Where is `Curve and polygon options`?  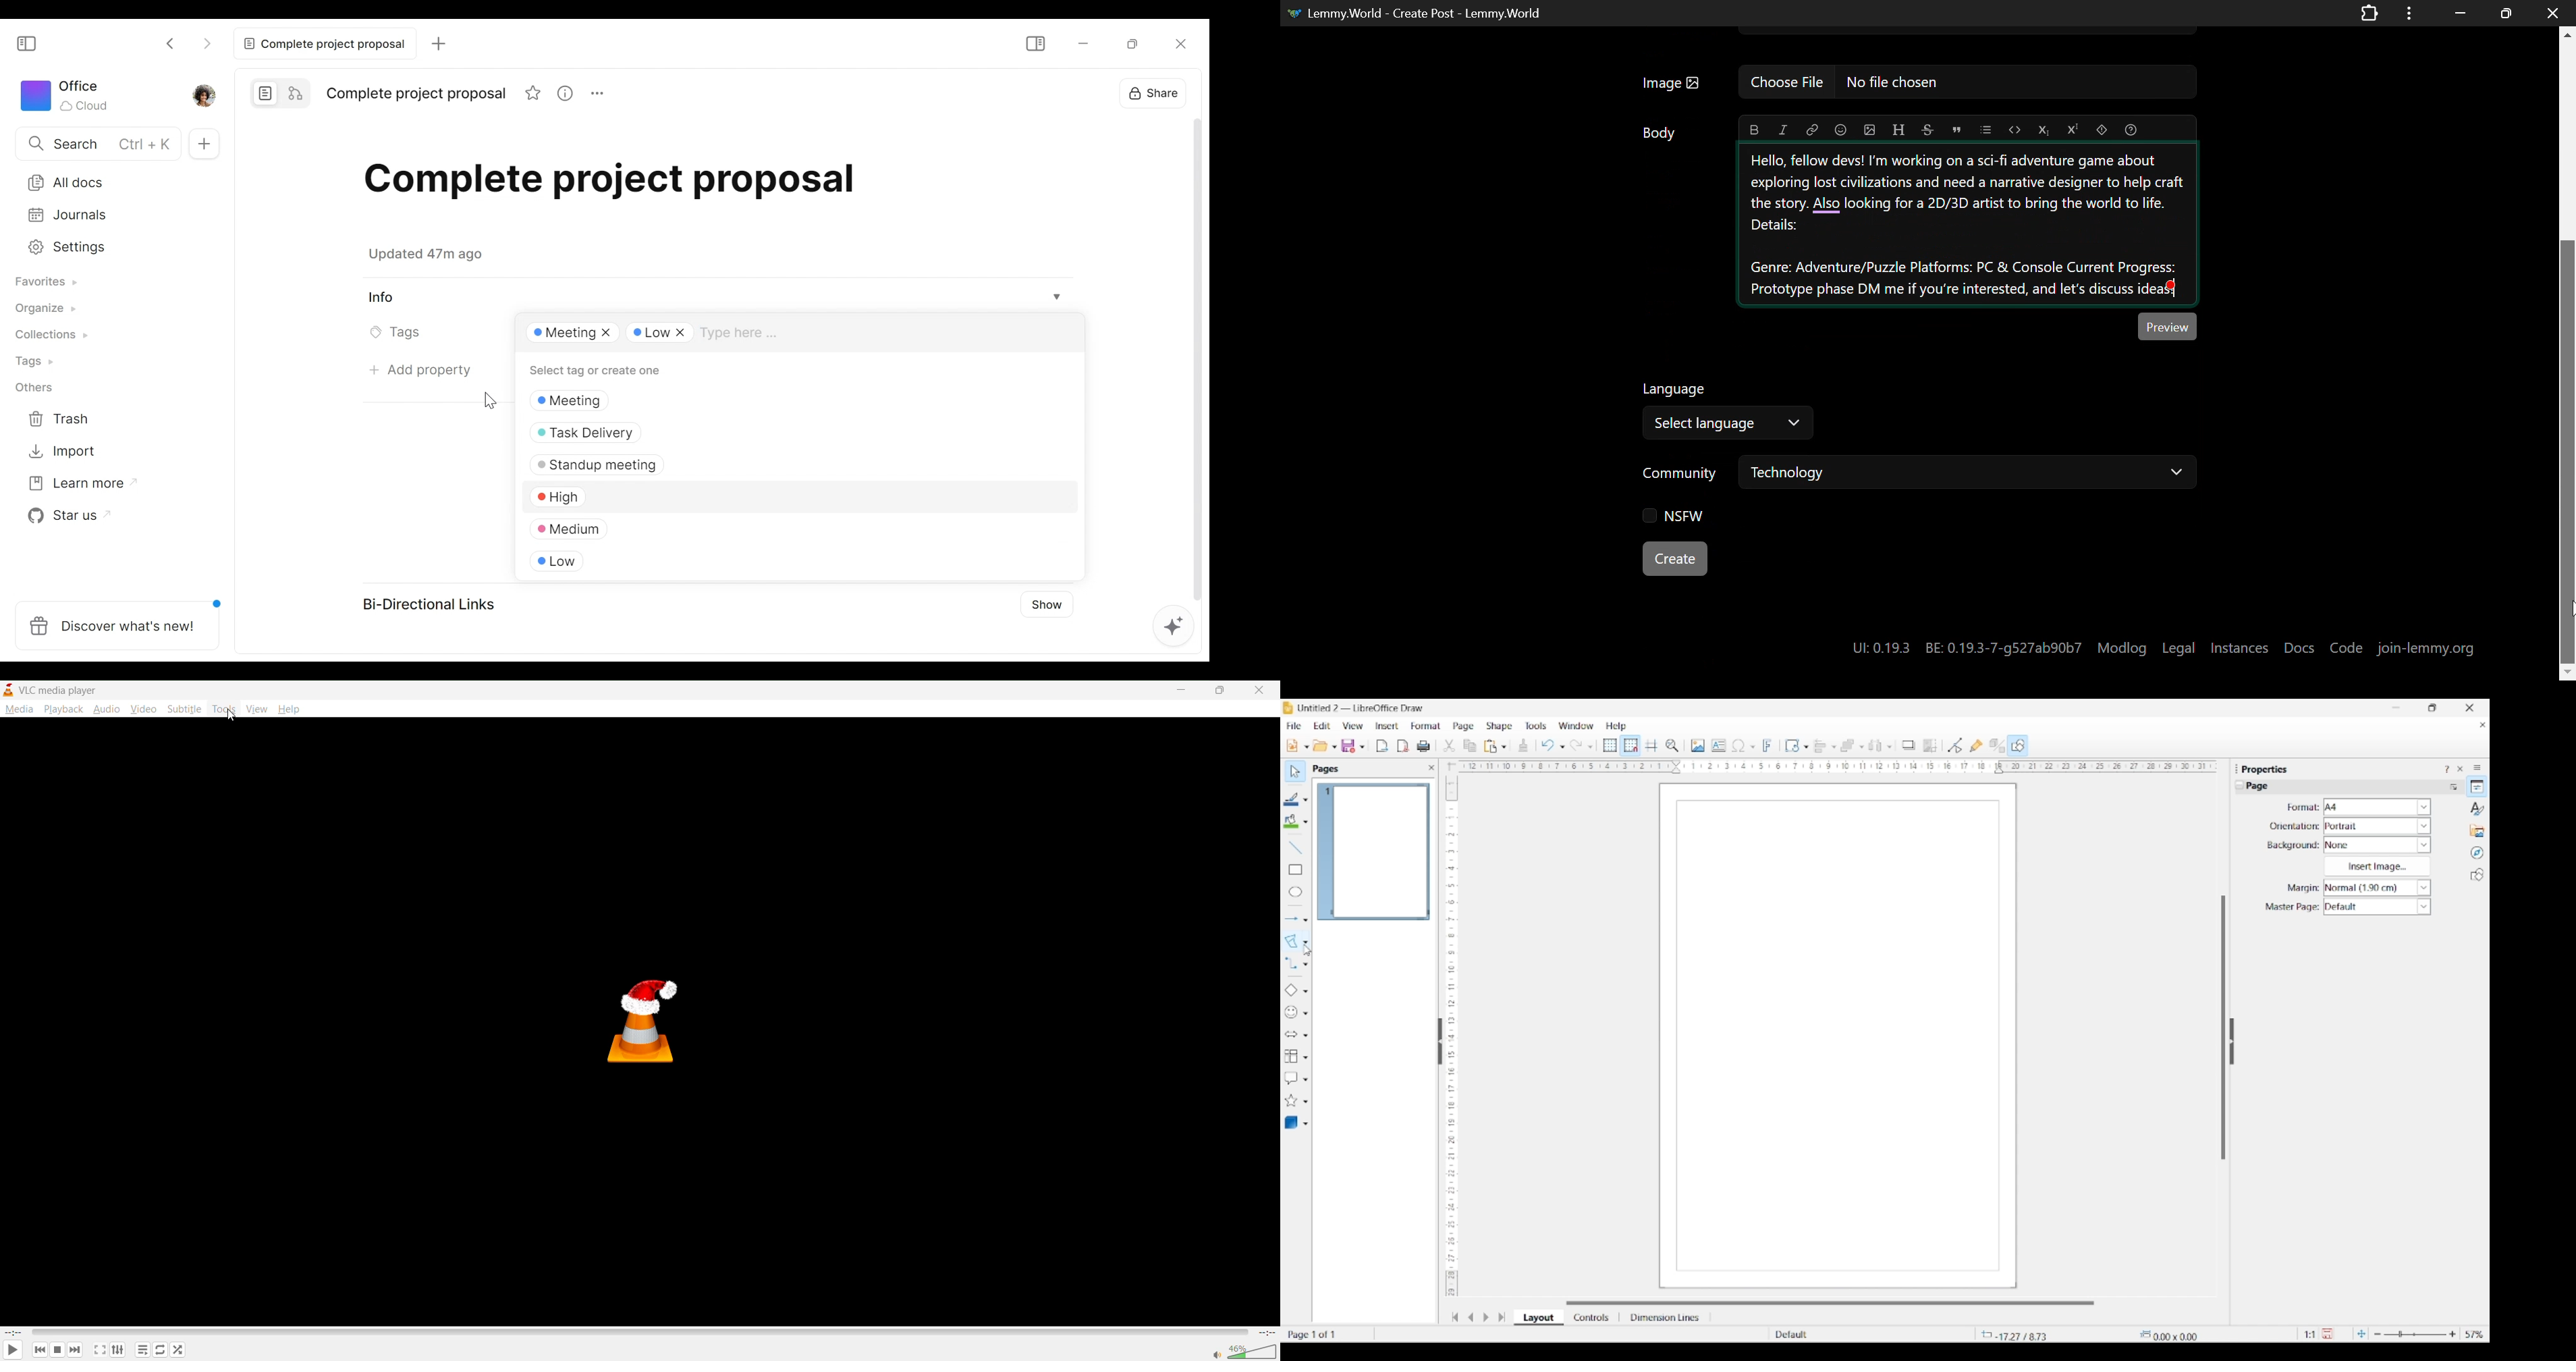
Curve and polygon options is located at coordinates (1305, 943).